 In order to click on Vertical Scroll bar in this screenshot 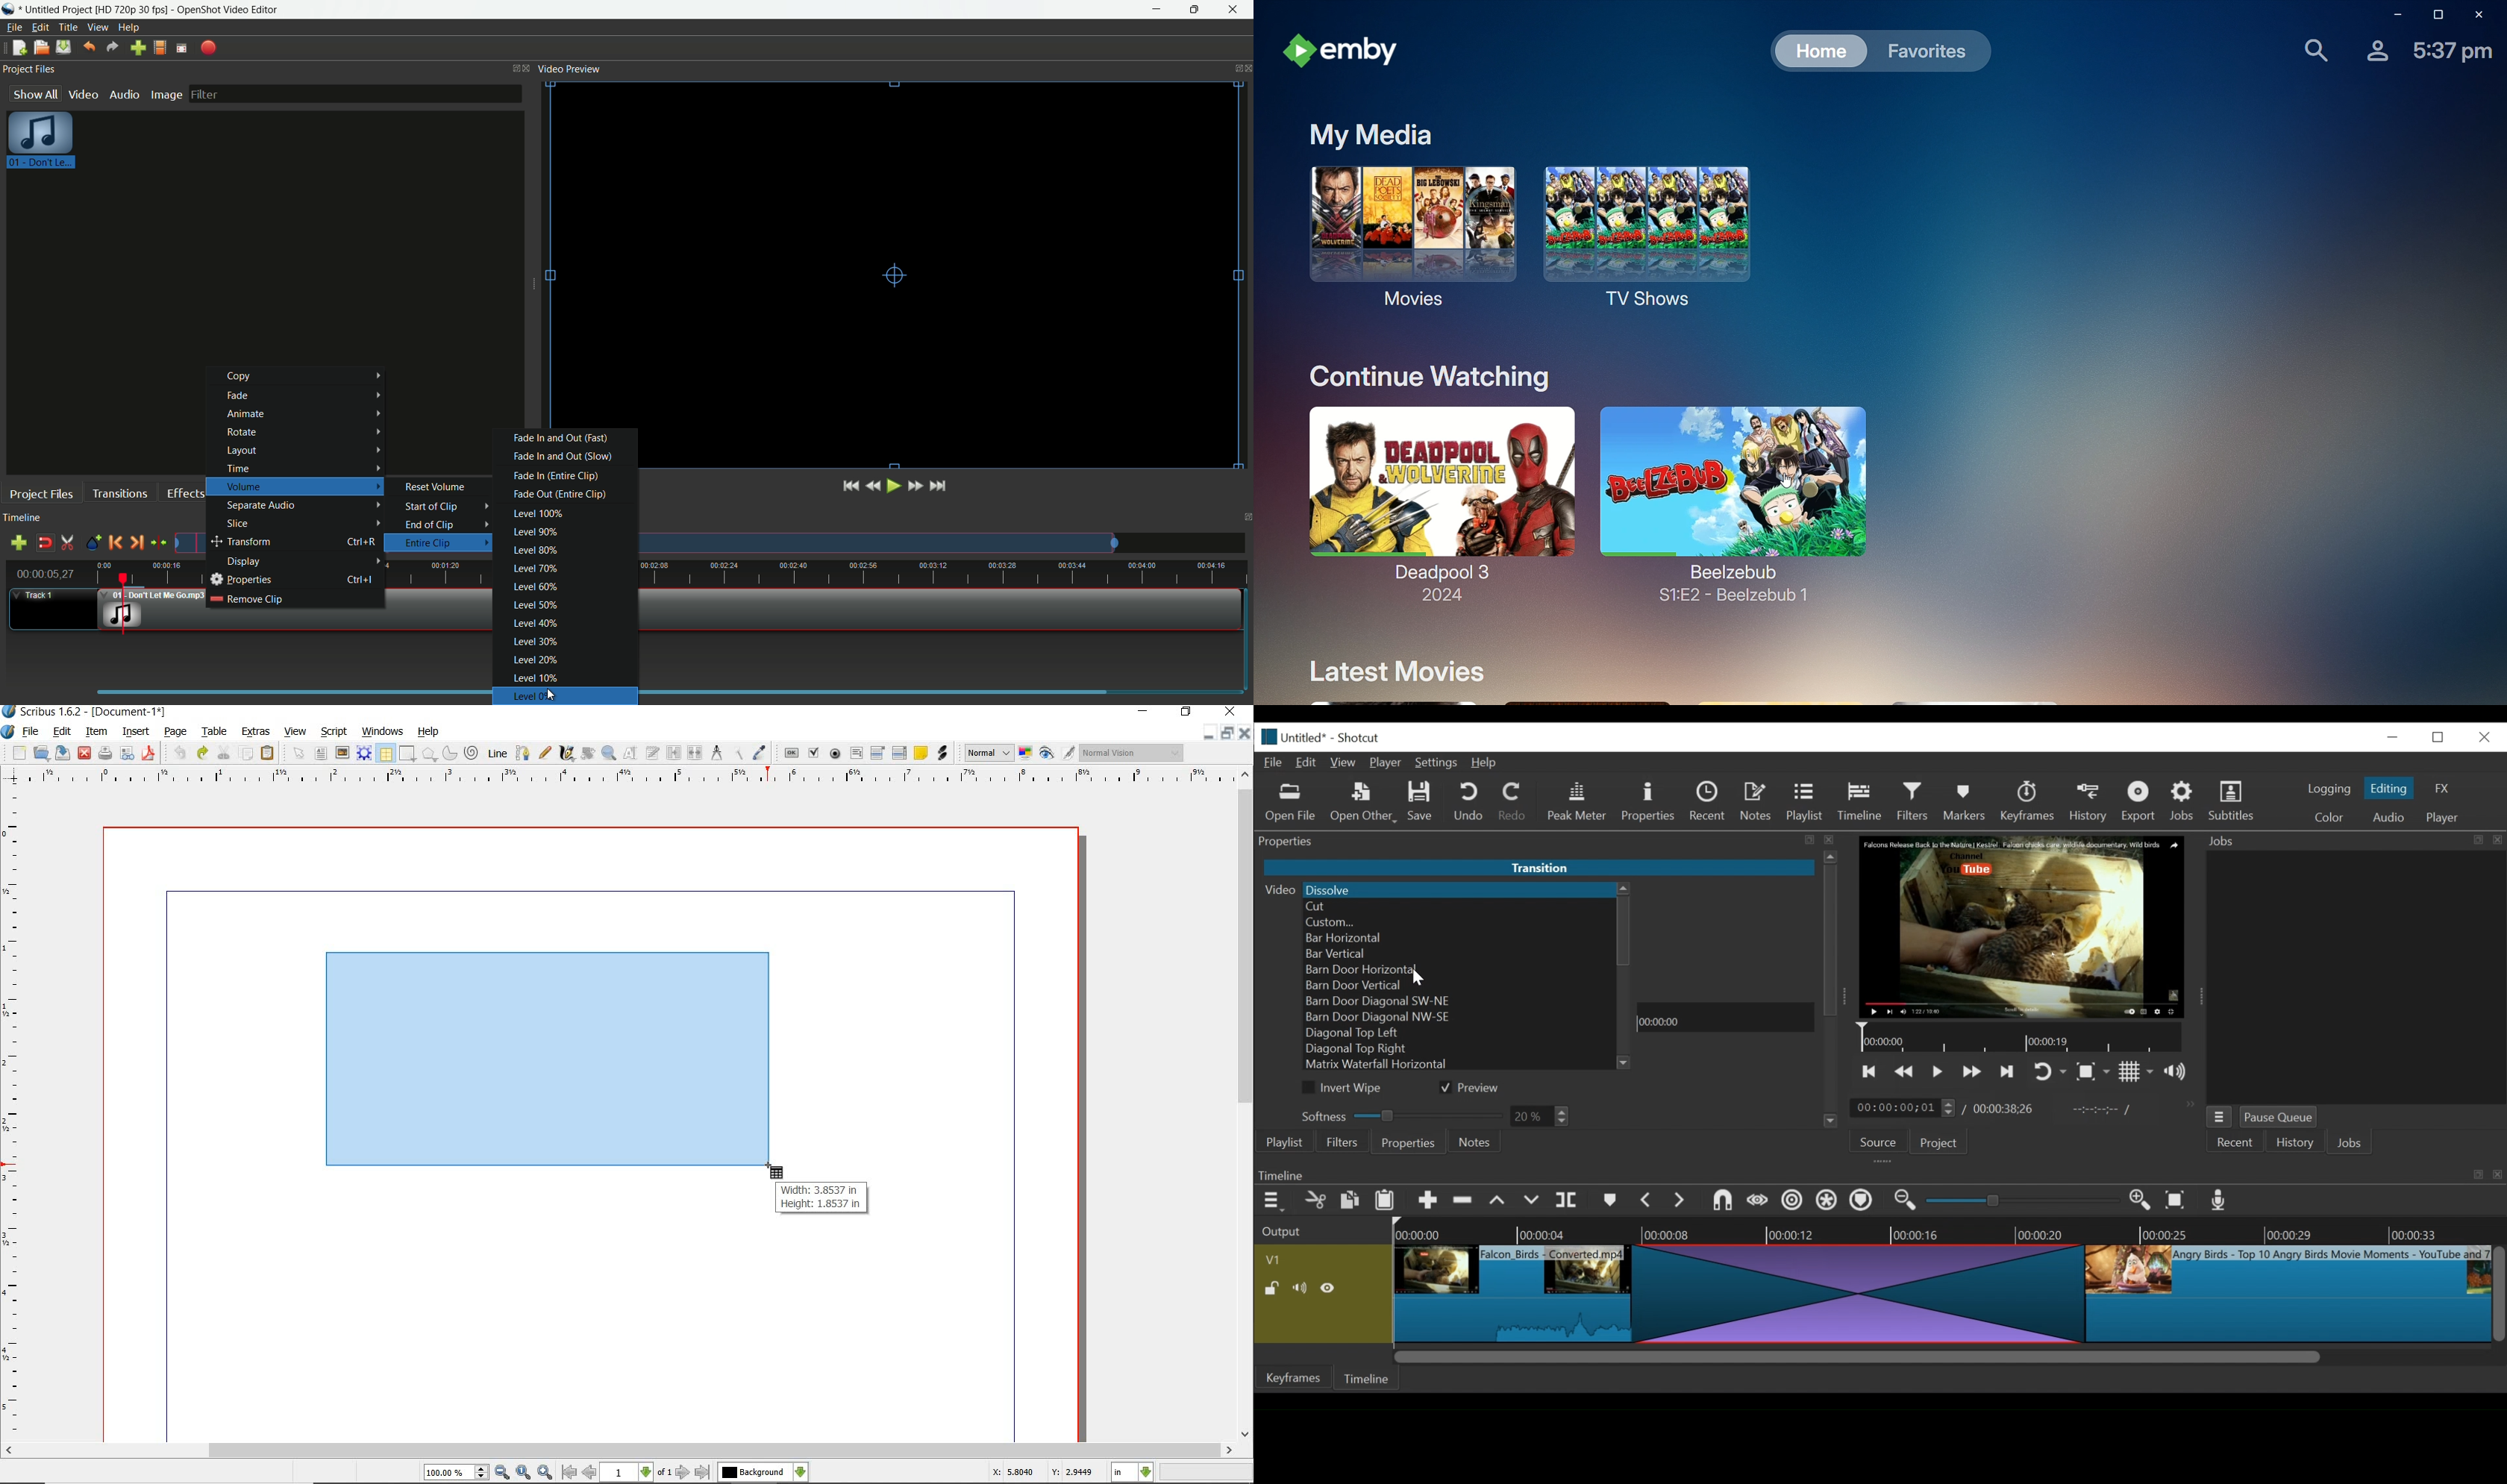, I will do `click(1624, 932)`.